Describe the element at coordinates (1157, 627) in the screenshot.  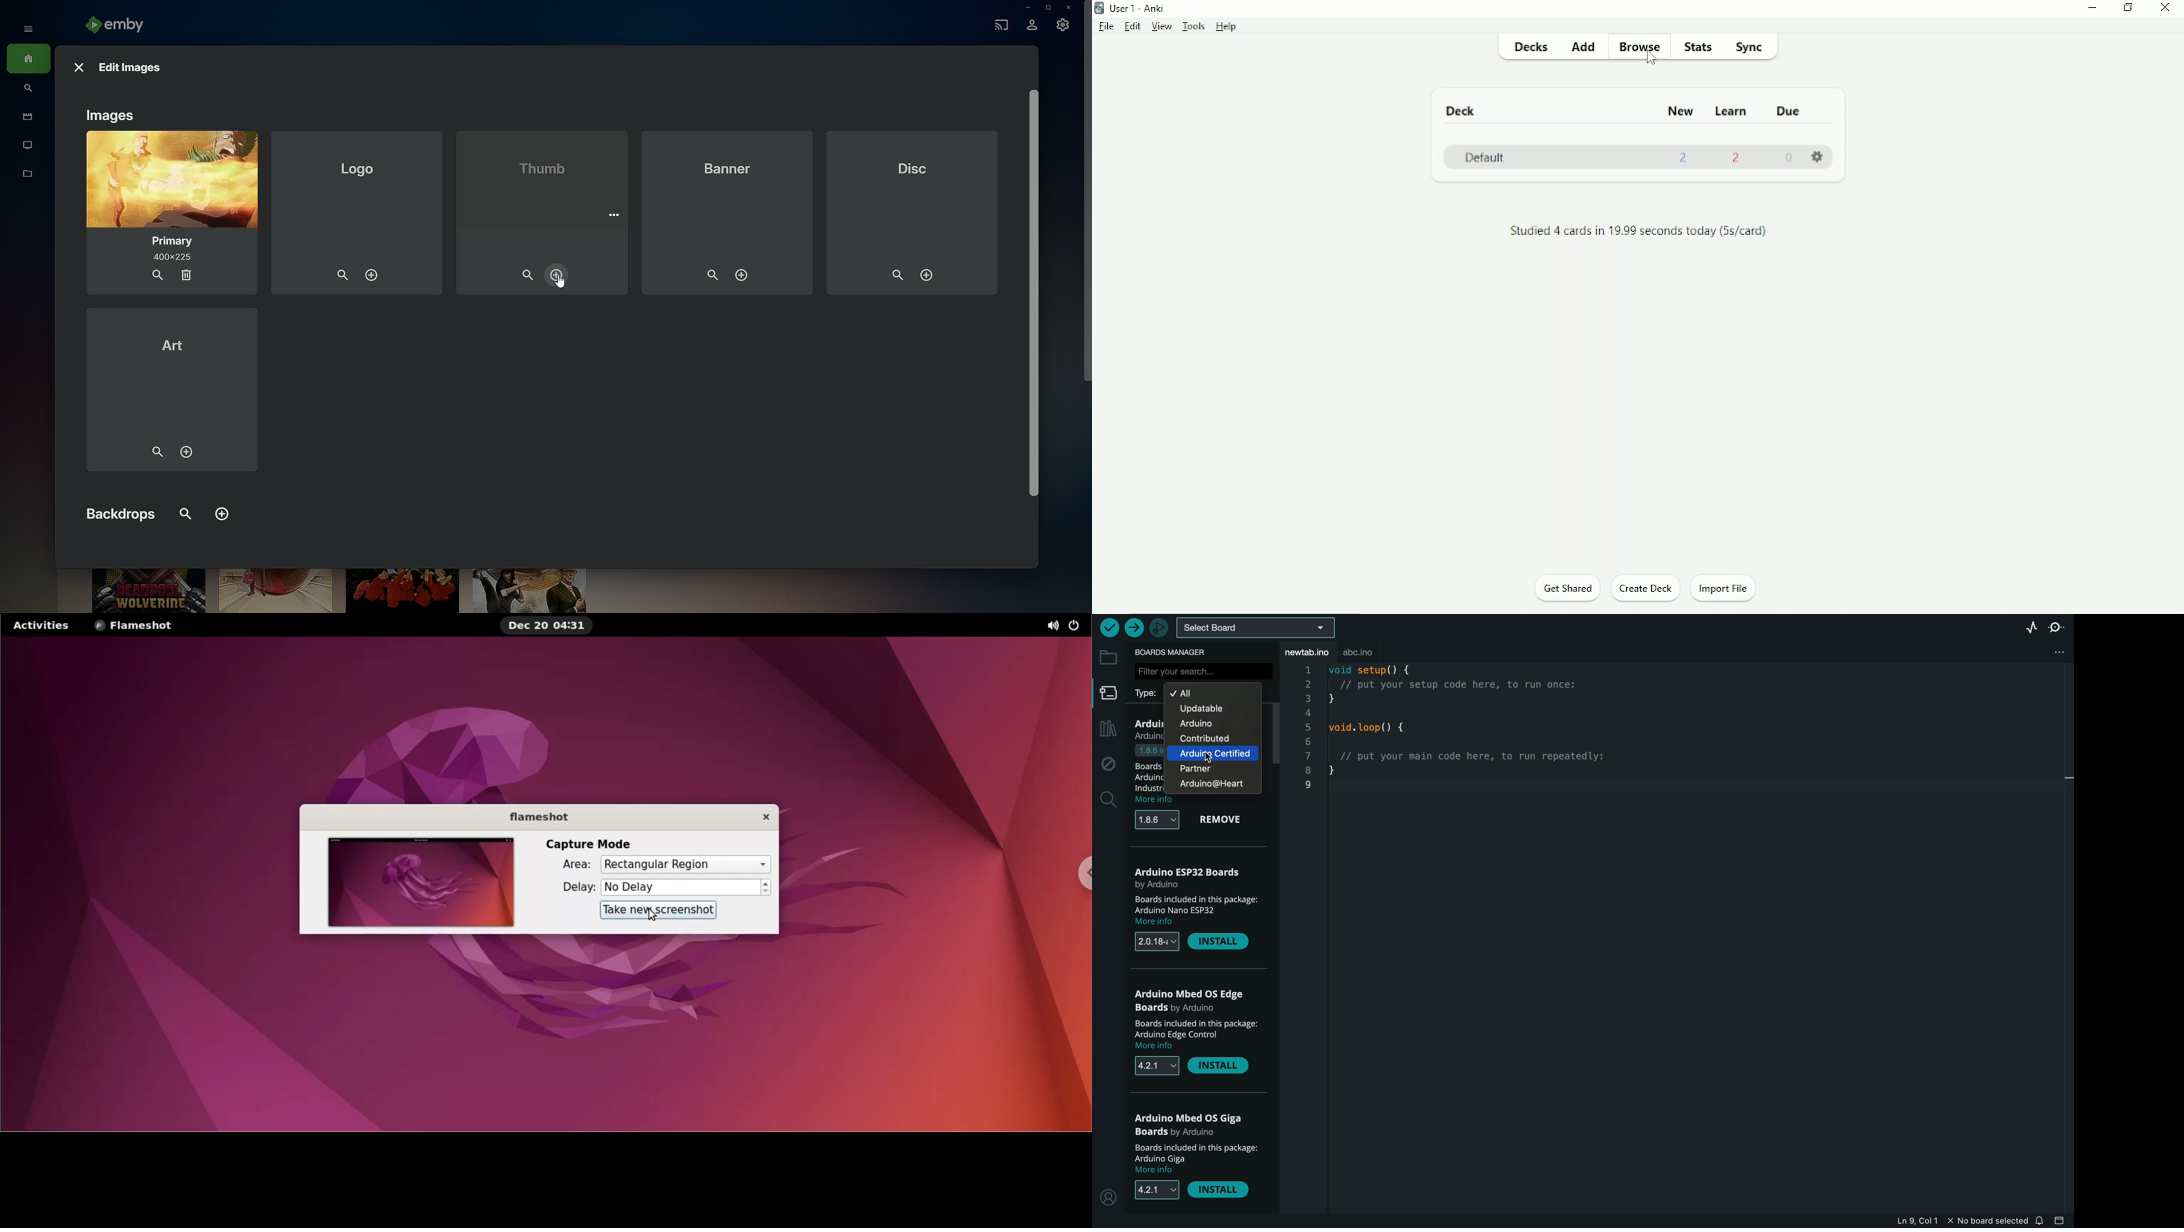
I see `debugger` at that location.